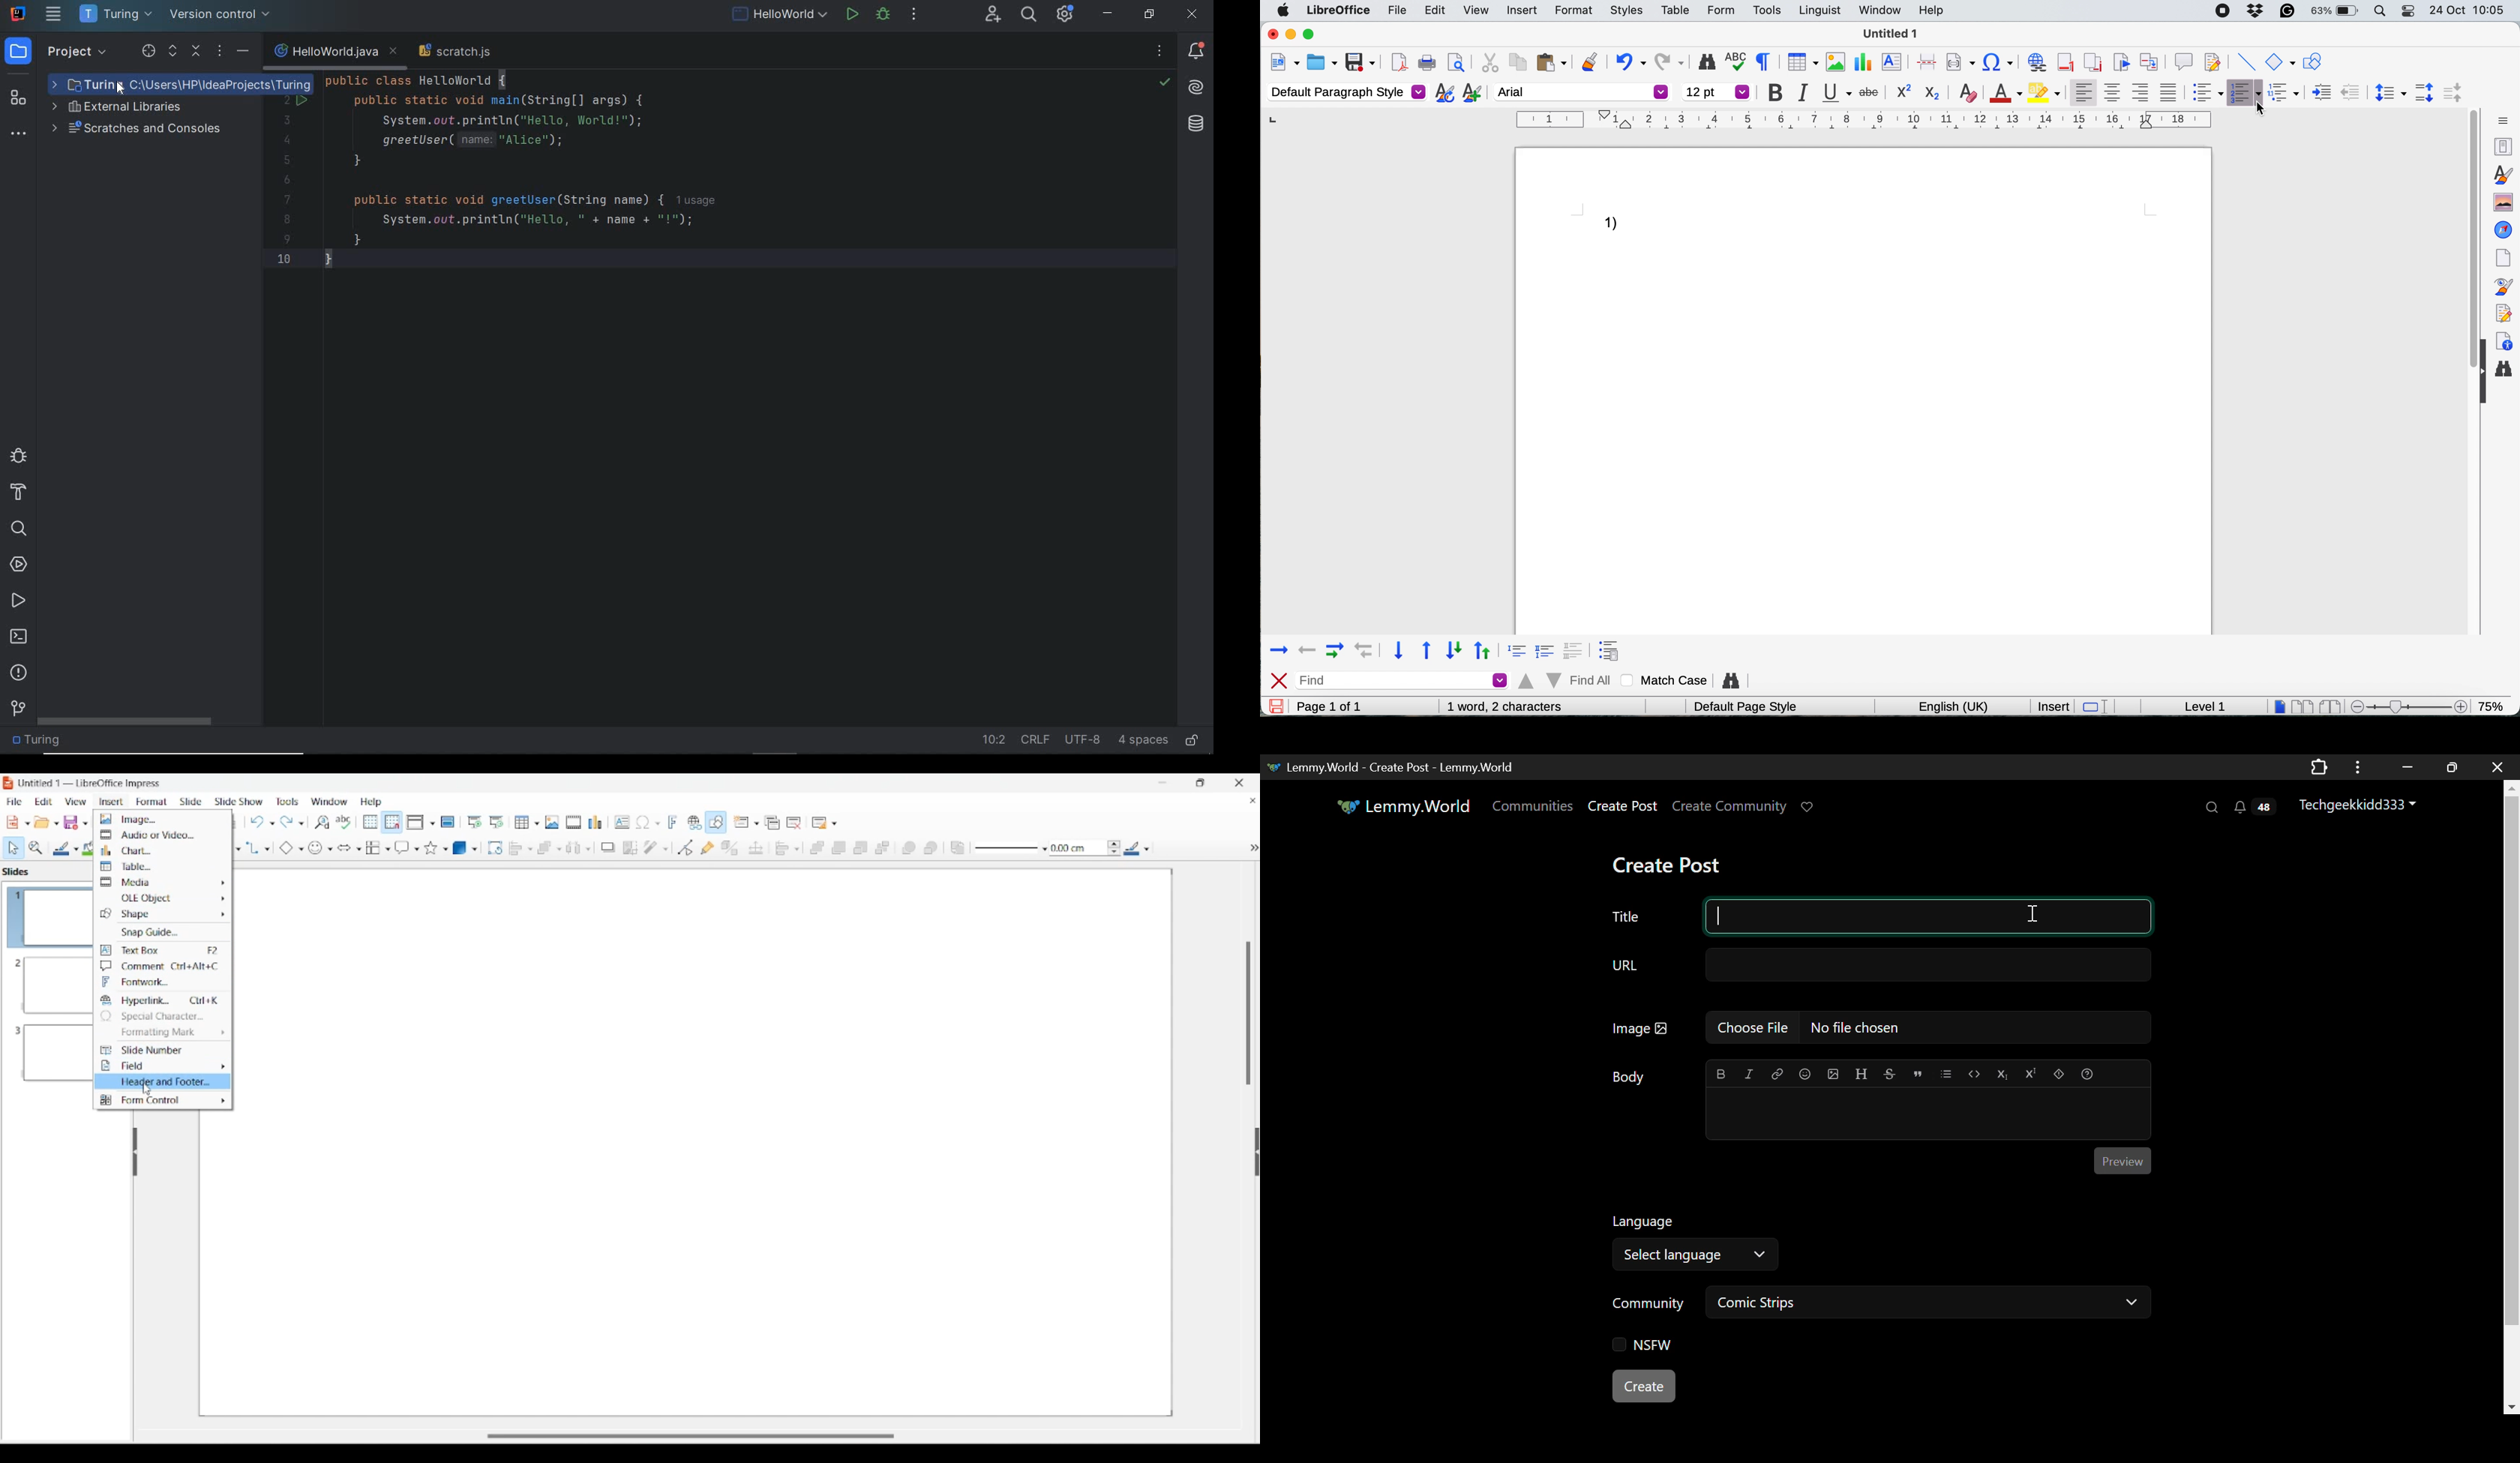 Image resolution: width=2520 pixels, height=1484 pixels. Describe the element at coordinates (2123, 1161) in the screenshot. I see `Preview` at that location.